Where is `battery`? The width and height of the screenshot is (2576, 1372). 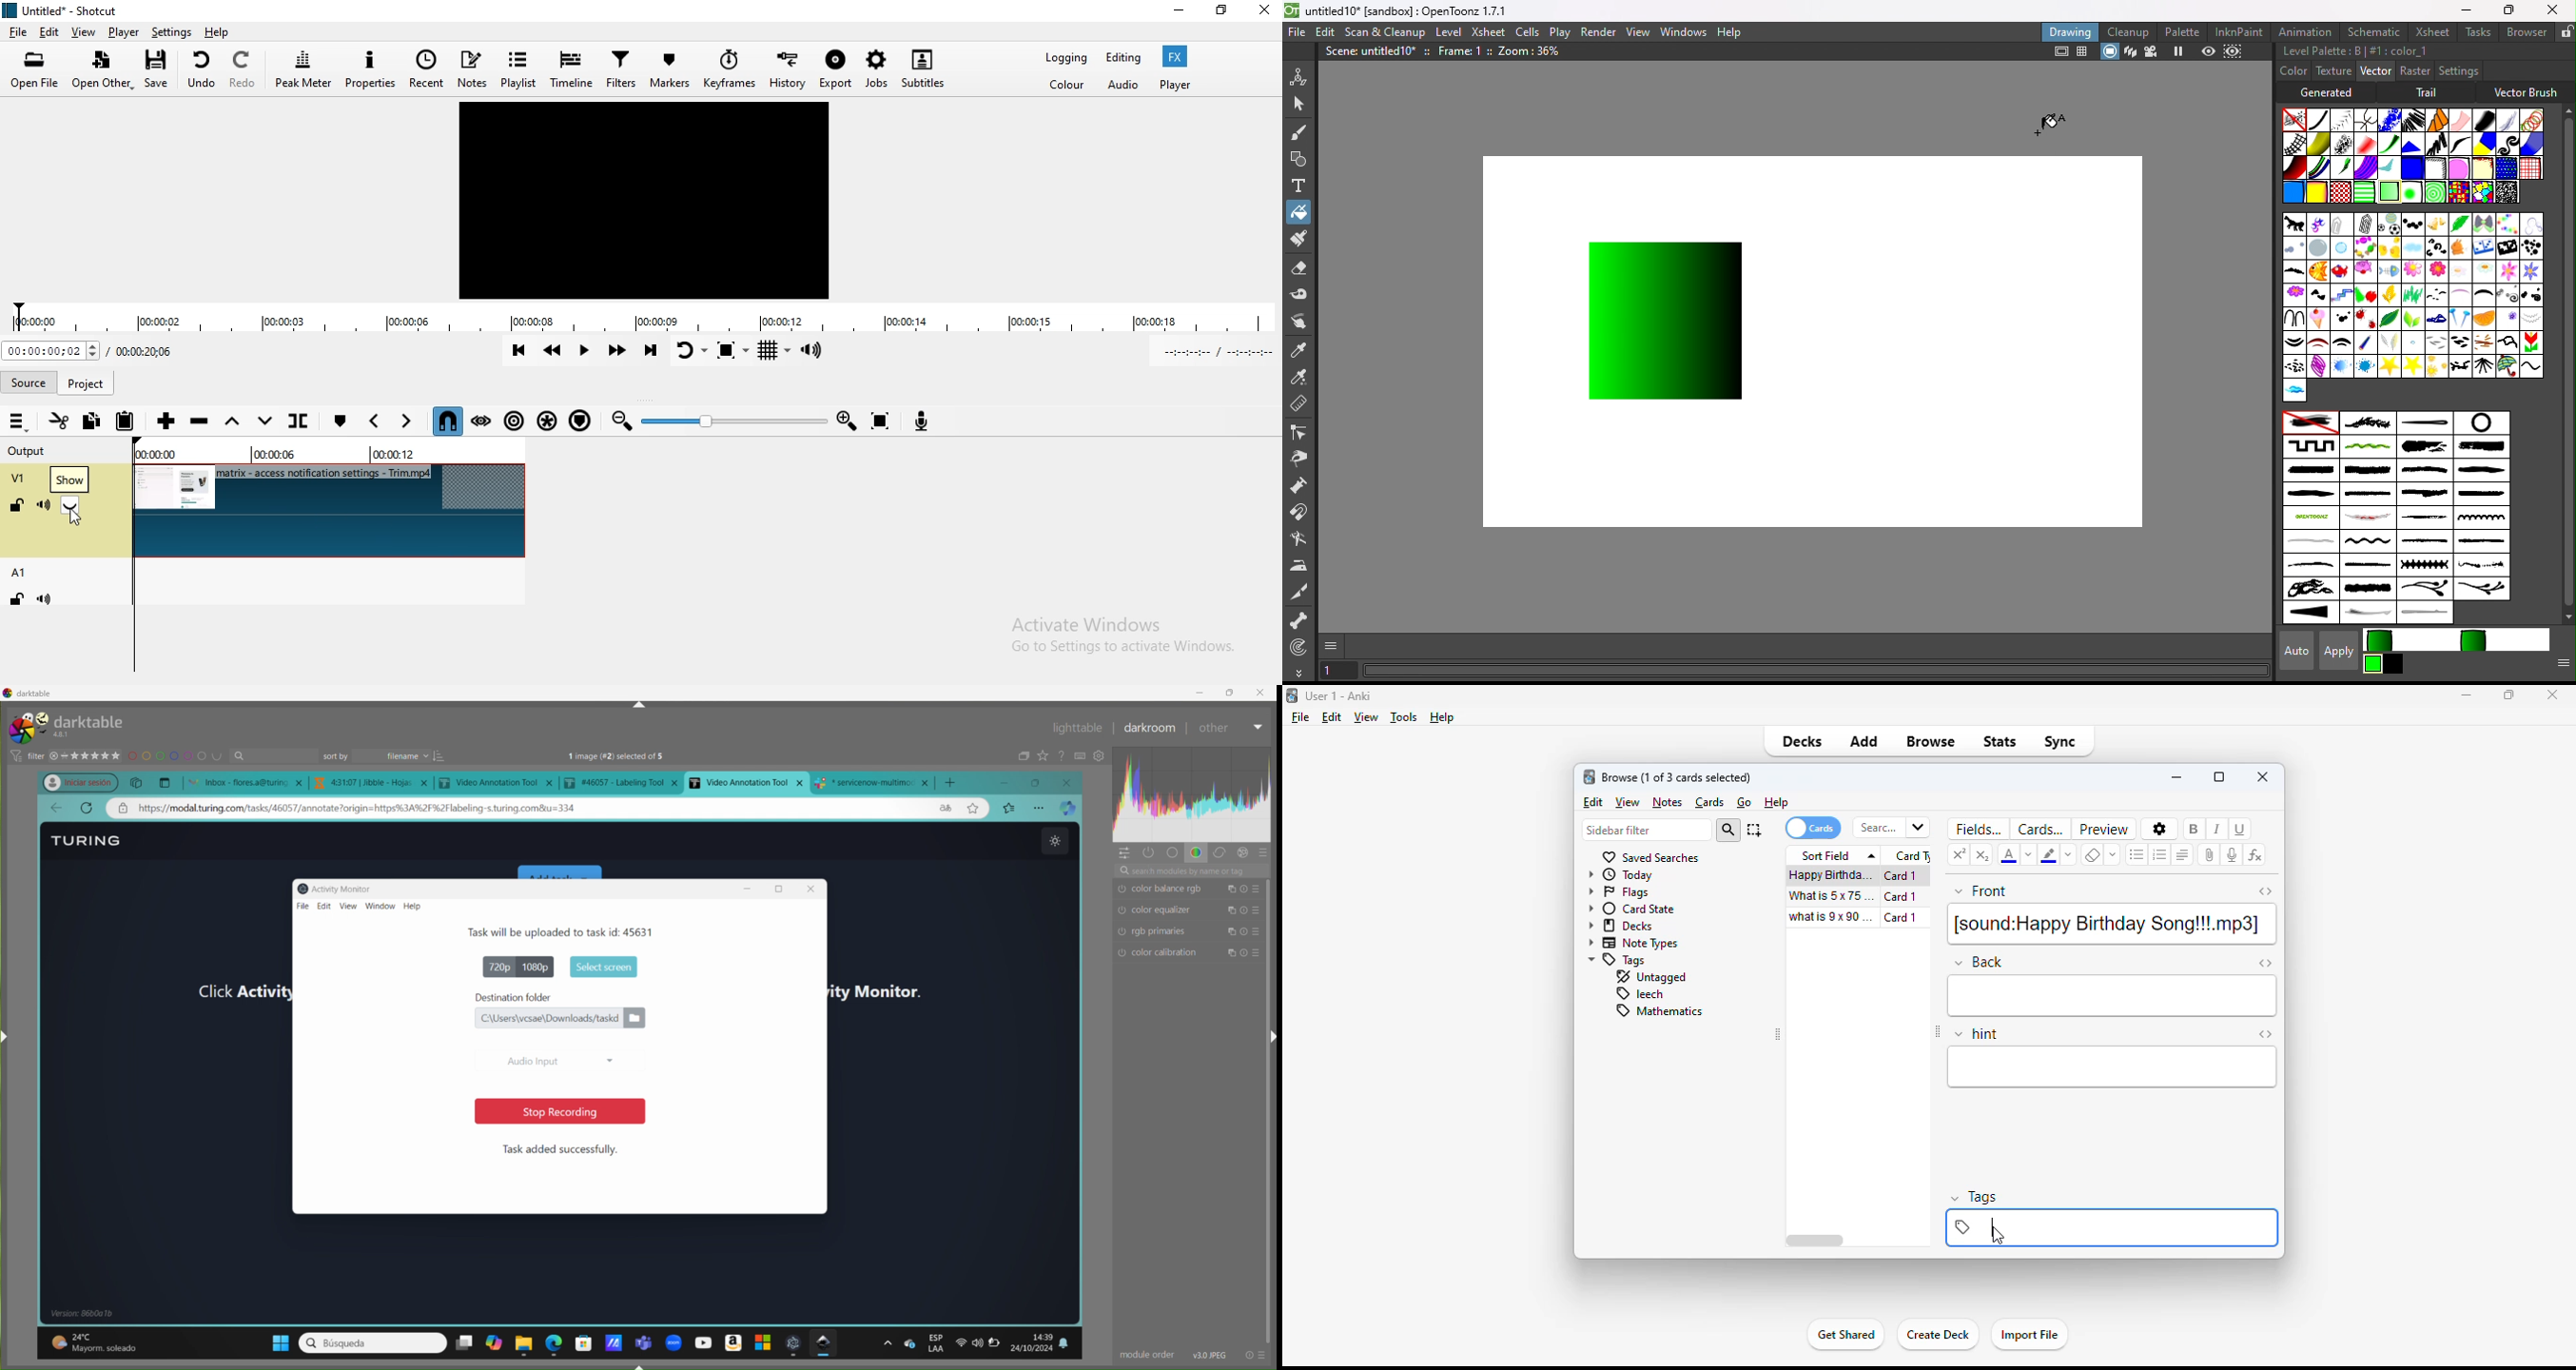 battery is located at coordinates (999, 1346).